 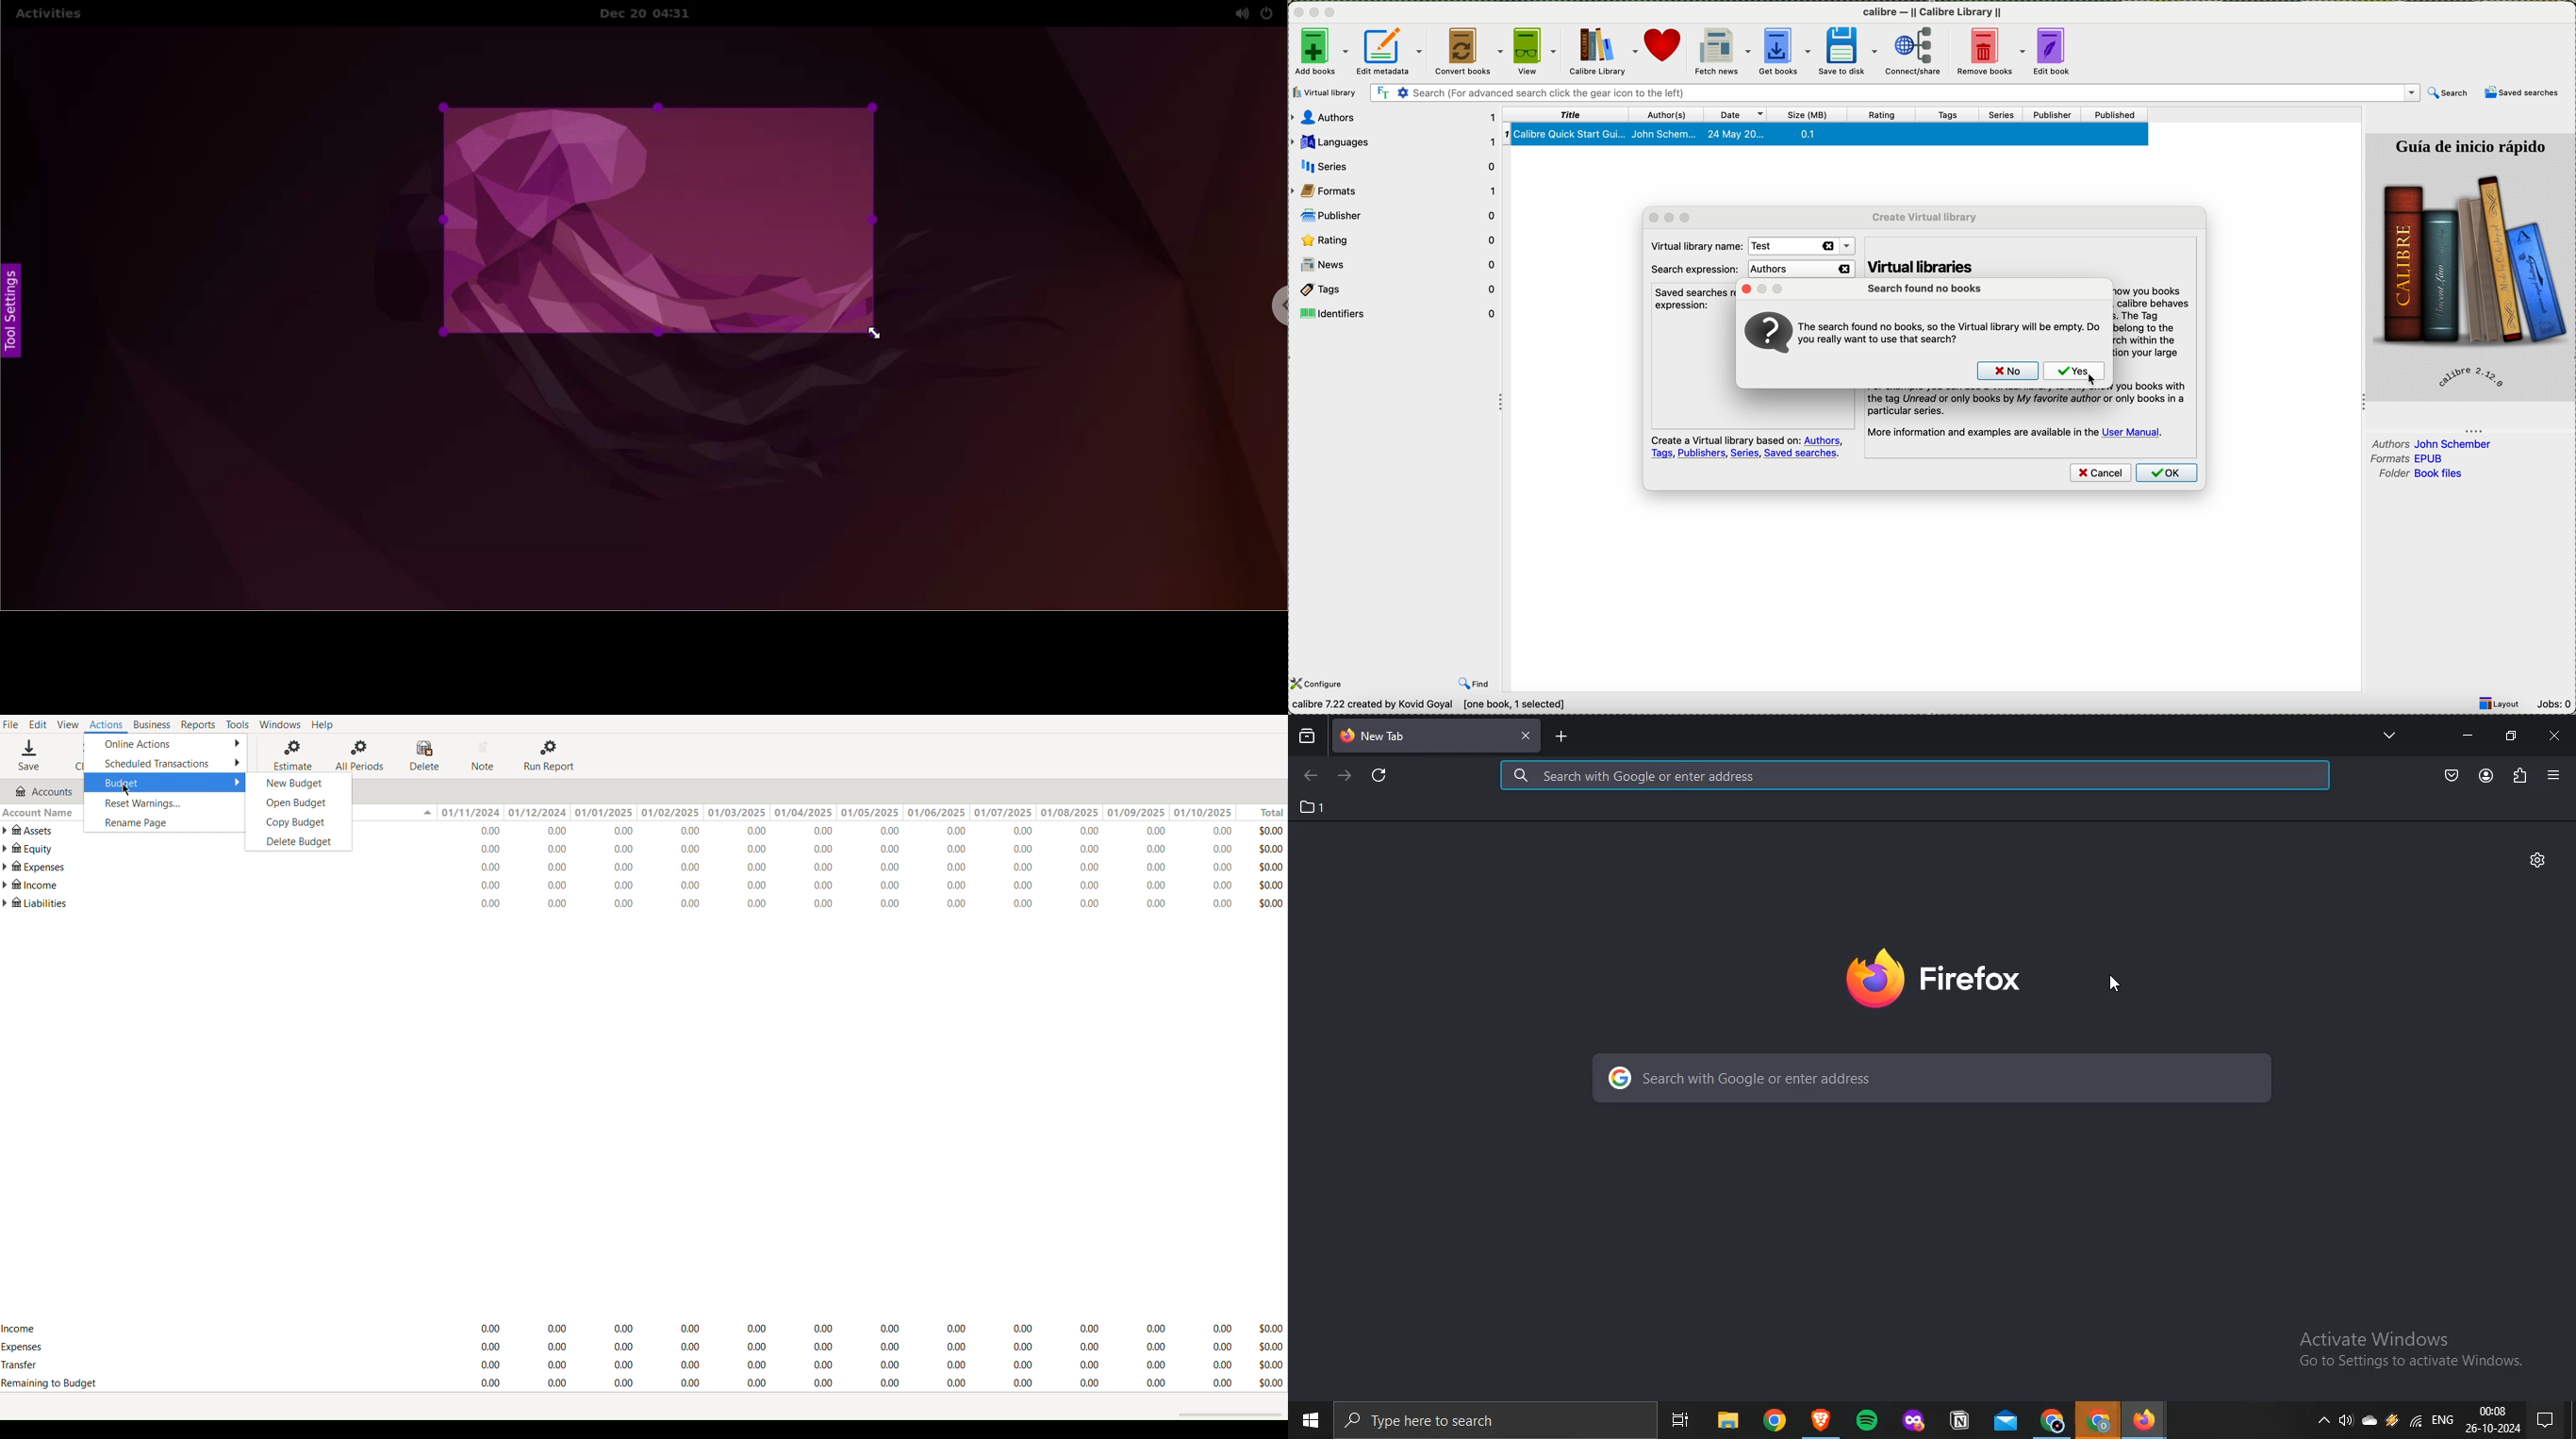 I want to click on configure, so click(x=1319, y=684).